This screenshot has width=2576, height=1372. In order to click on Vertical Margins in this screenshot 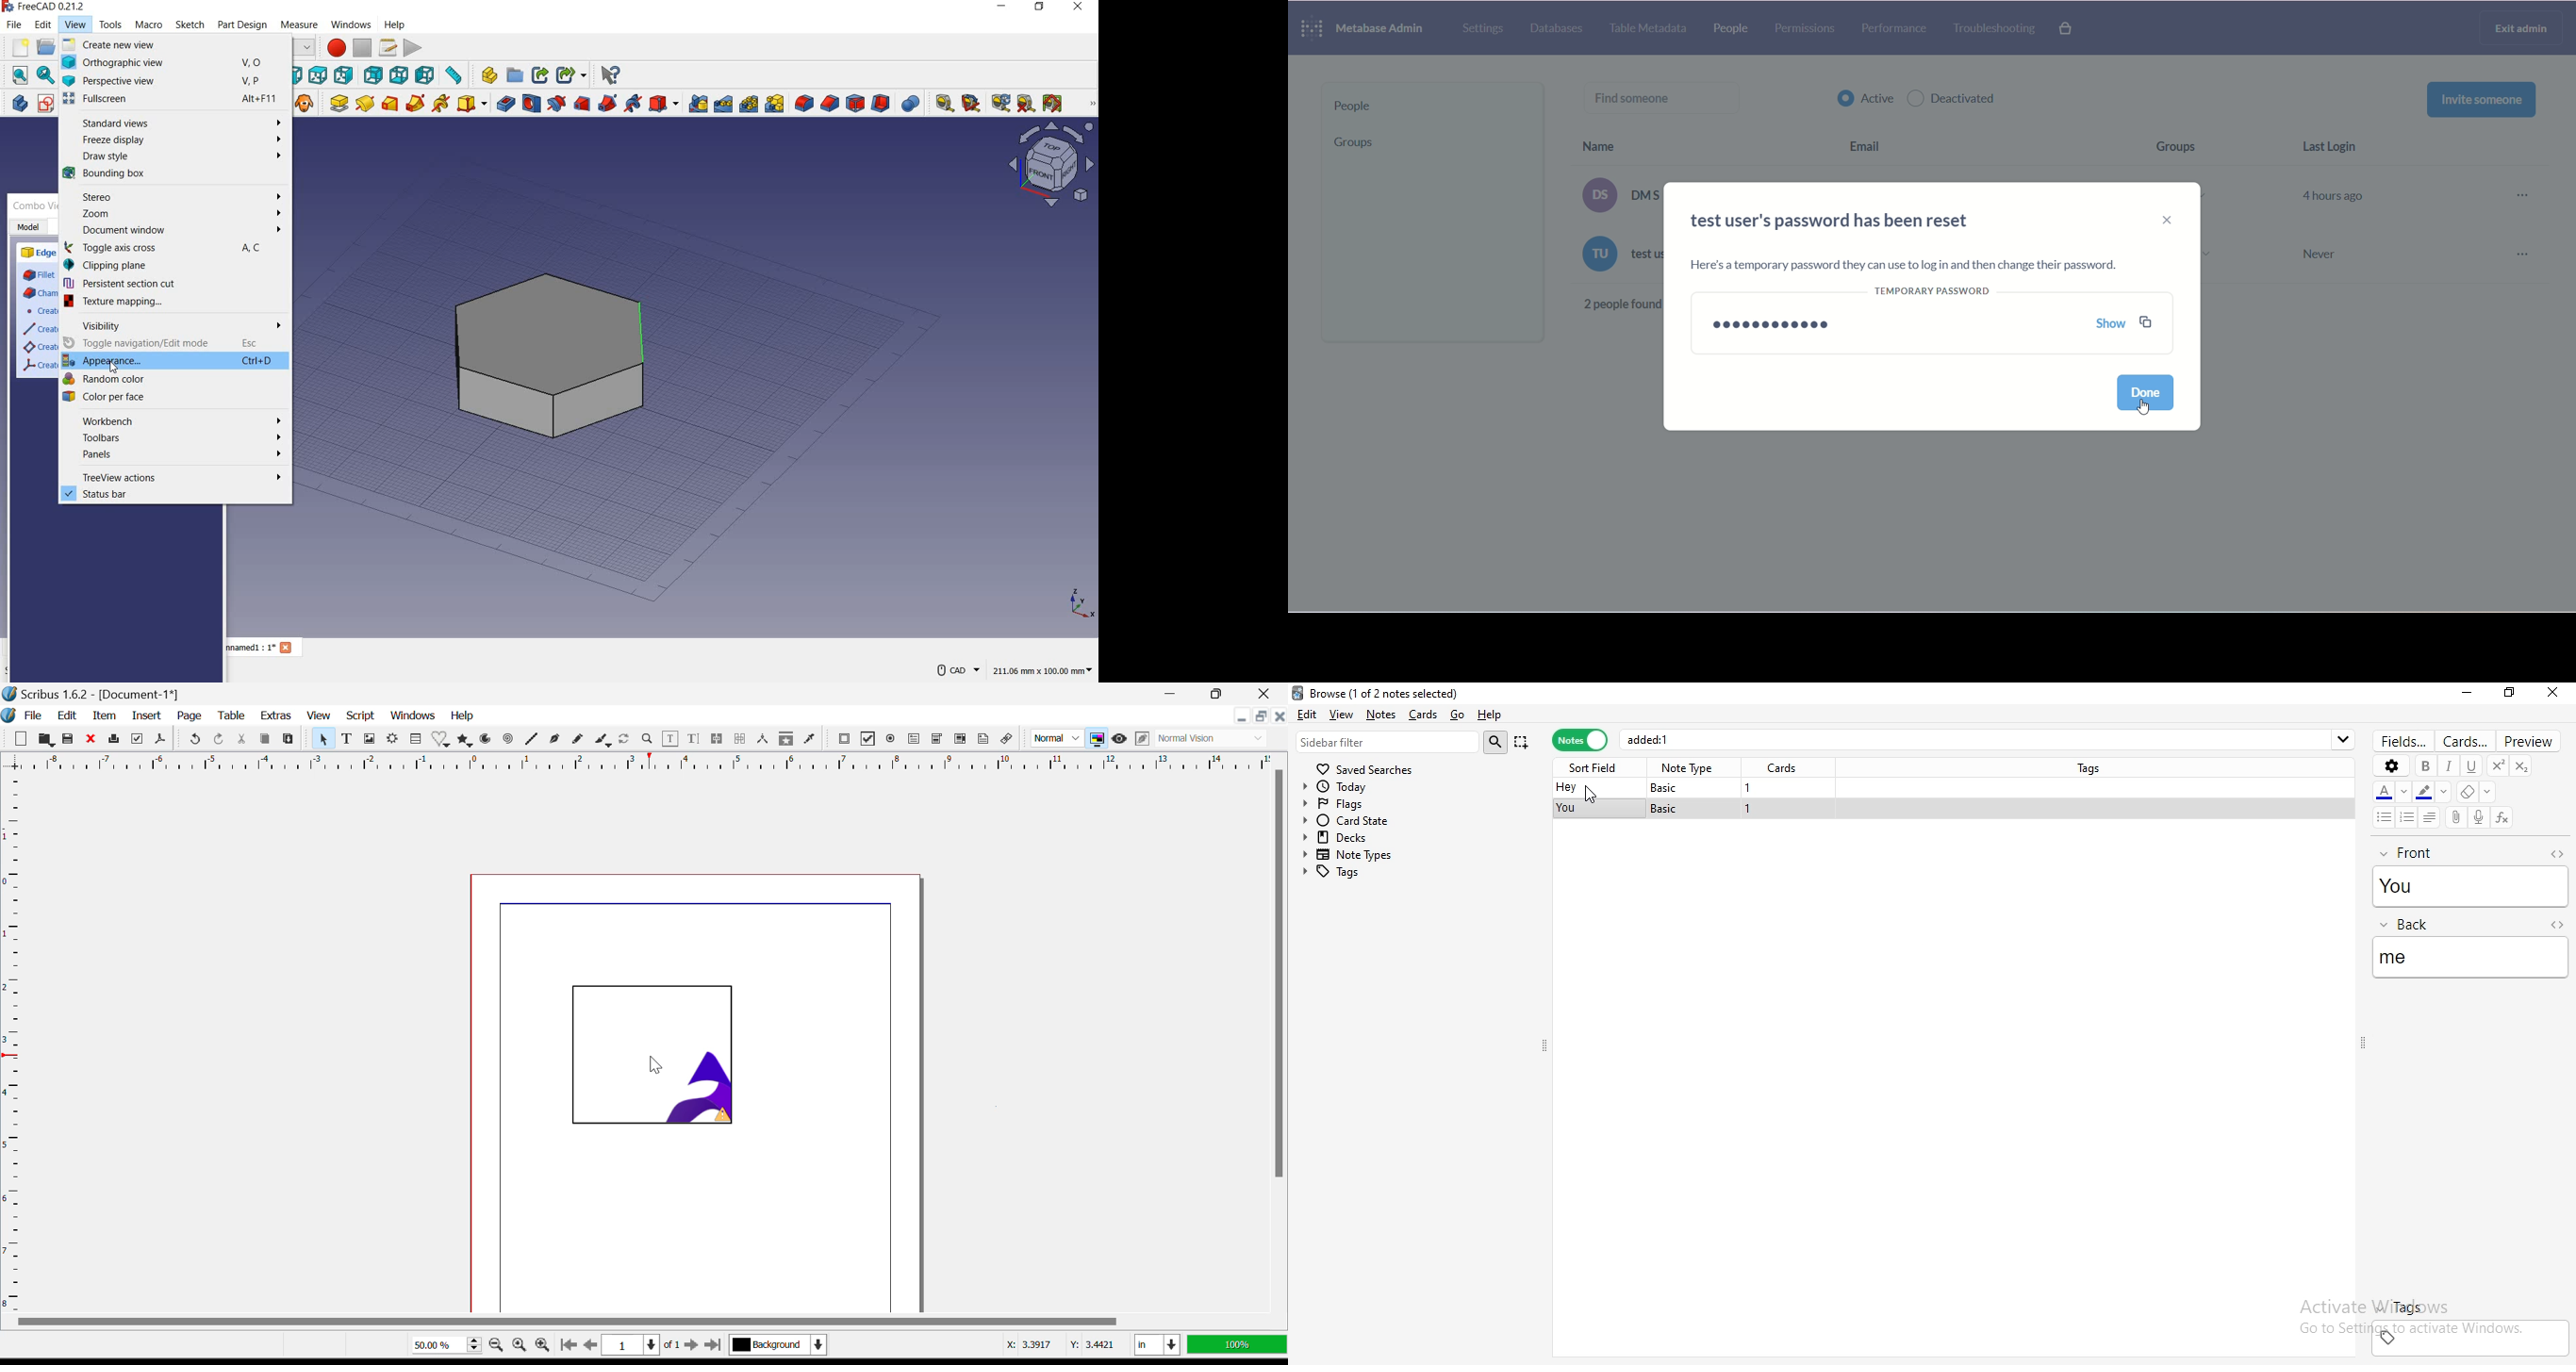, I will do `click(644, 764)`.